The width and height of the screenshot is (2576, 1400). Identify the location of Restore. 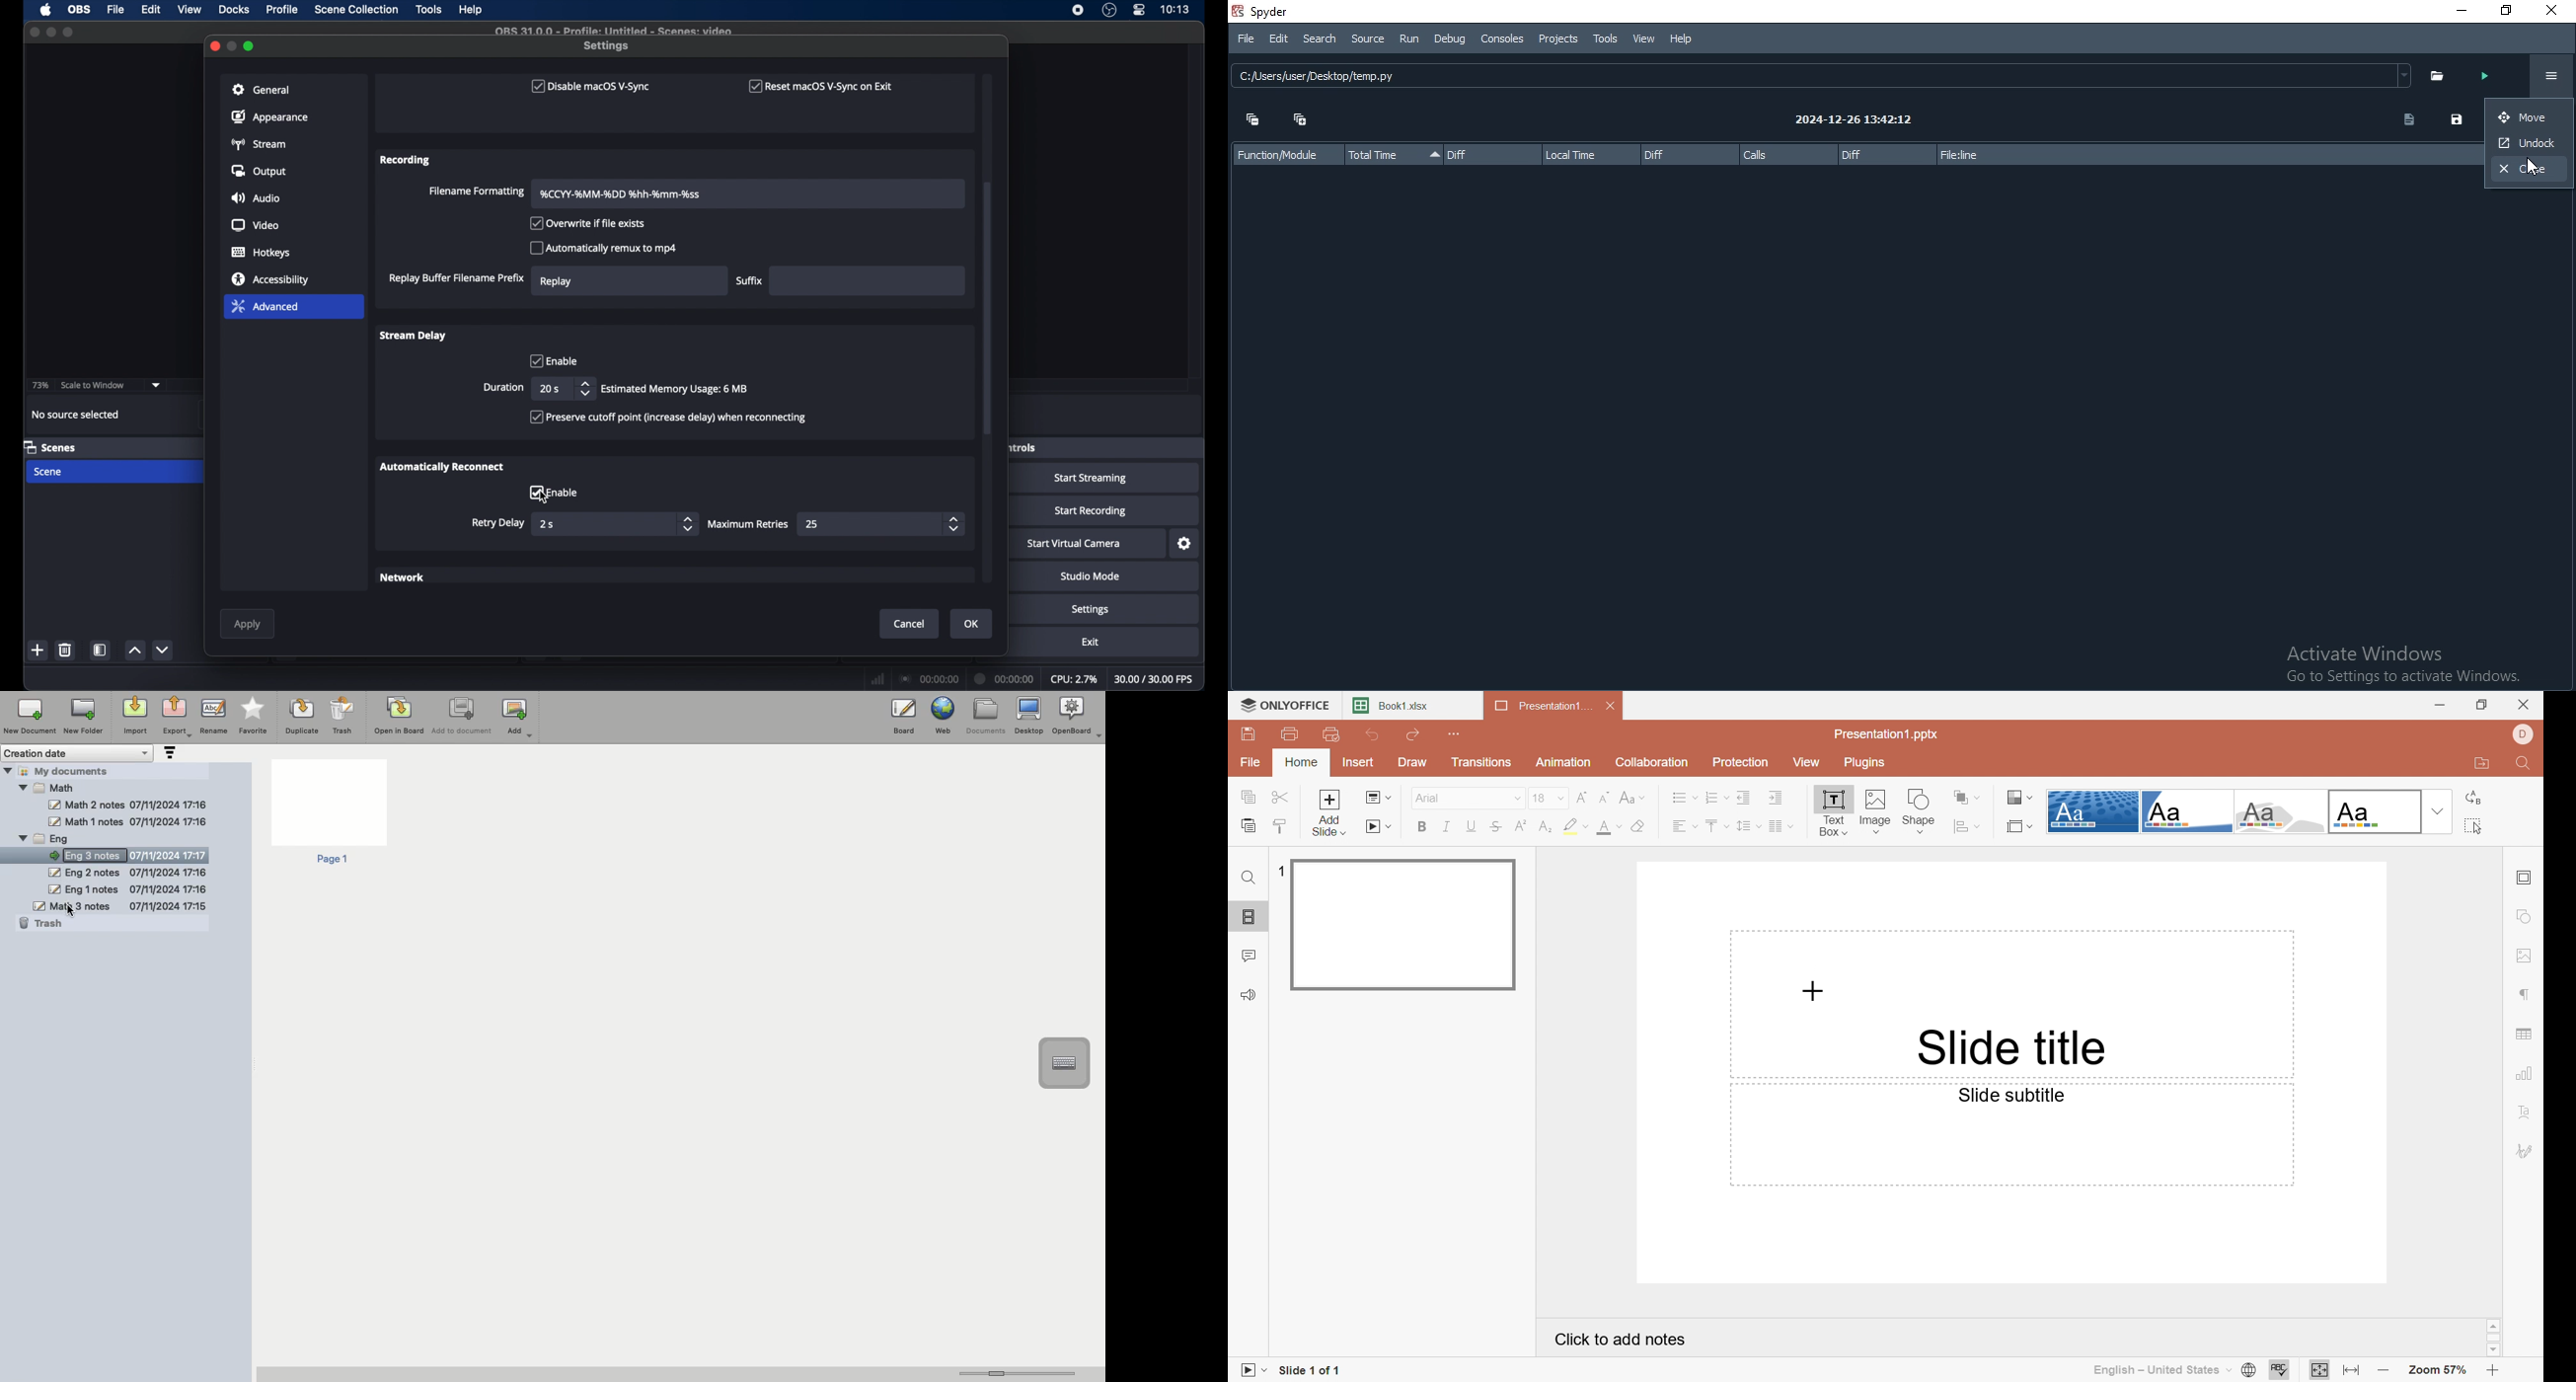
(2499, 10).